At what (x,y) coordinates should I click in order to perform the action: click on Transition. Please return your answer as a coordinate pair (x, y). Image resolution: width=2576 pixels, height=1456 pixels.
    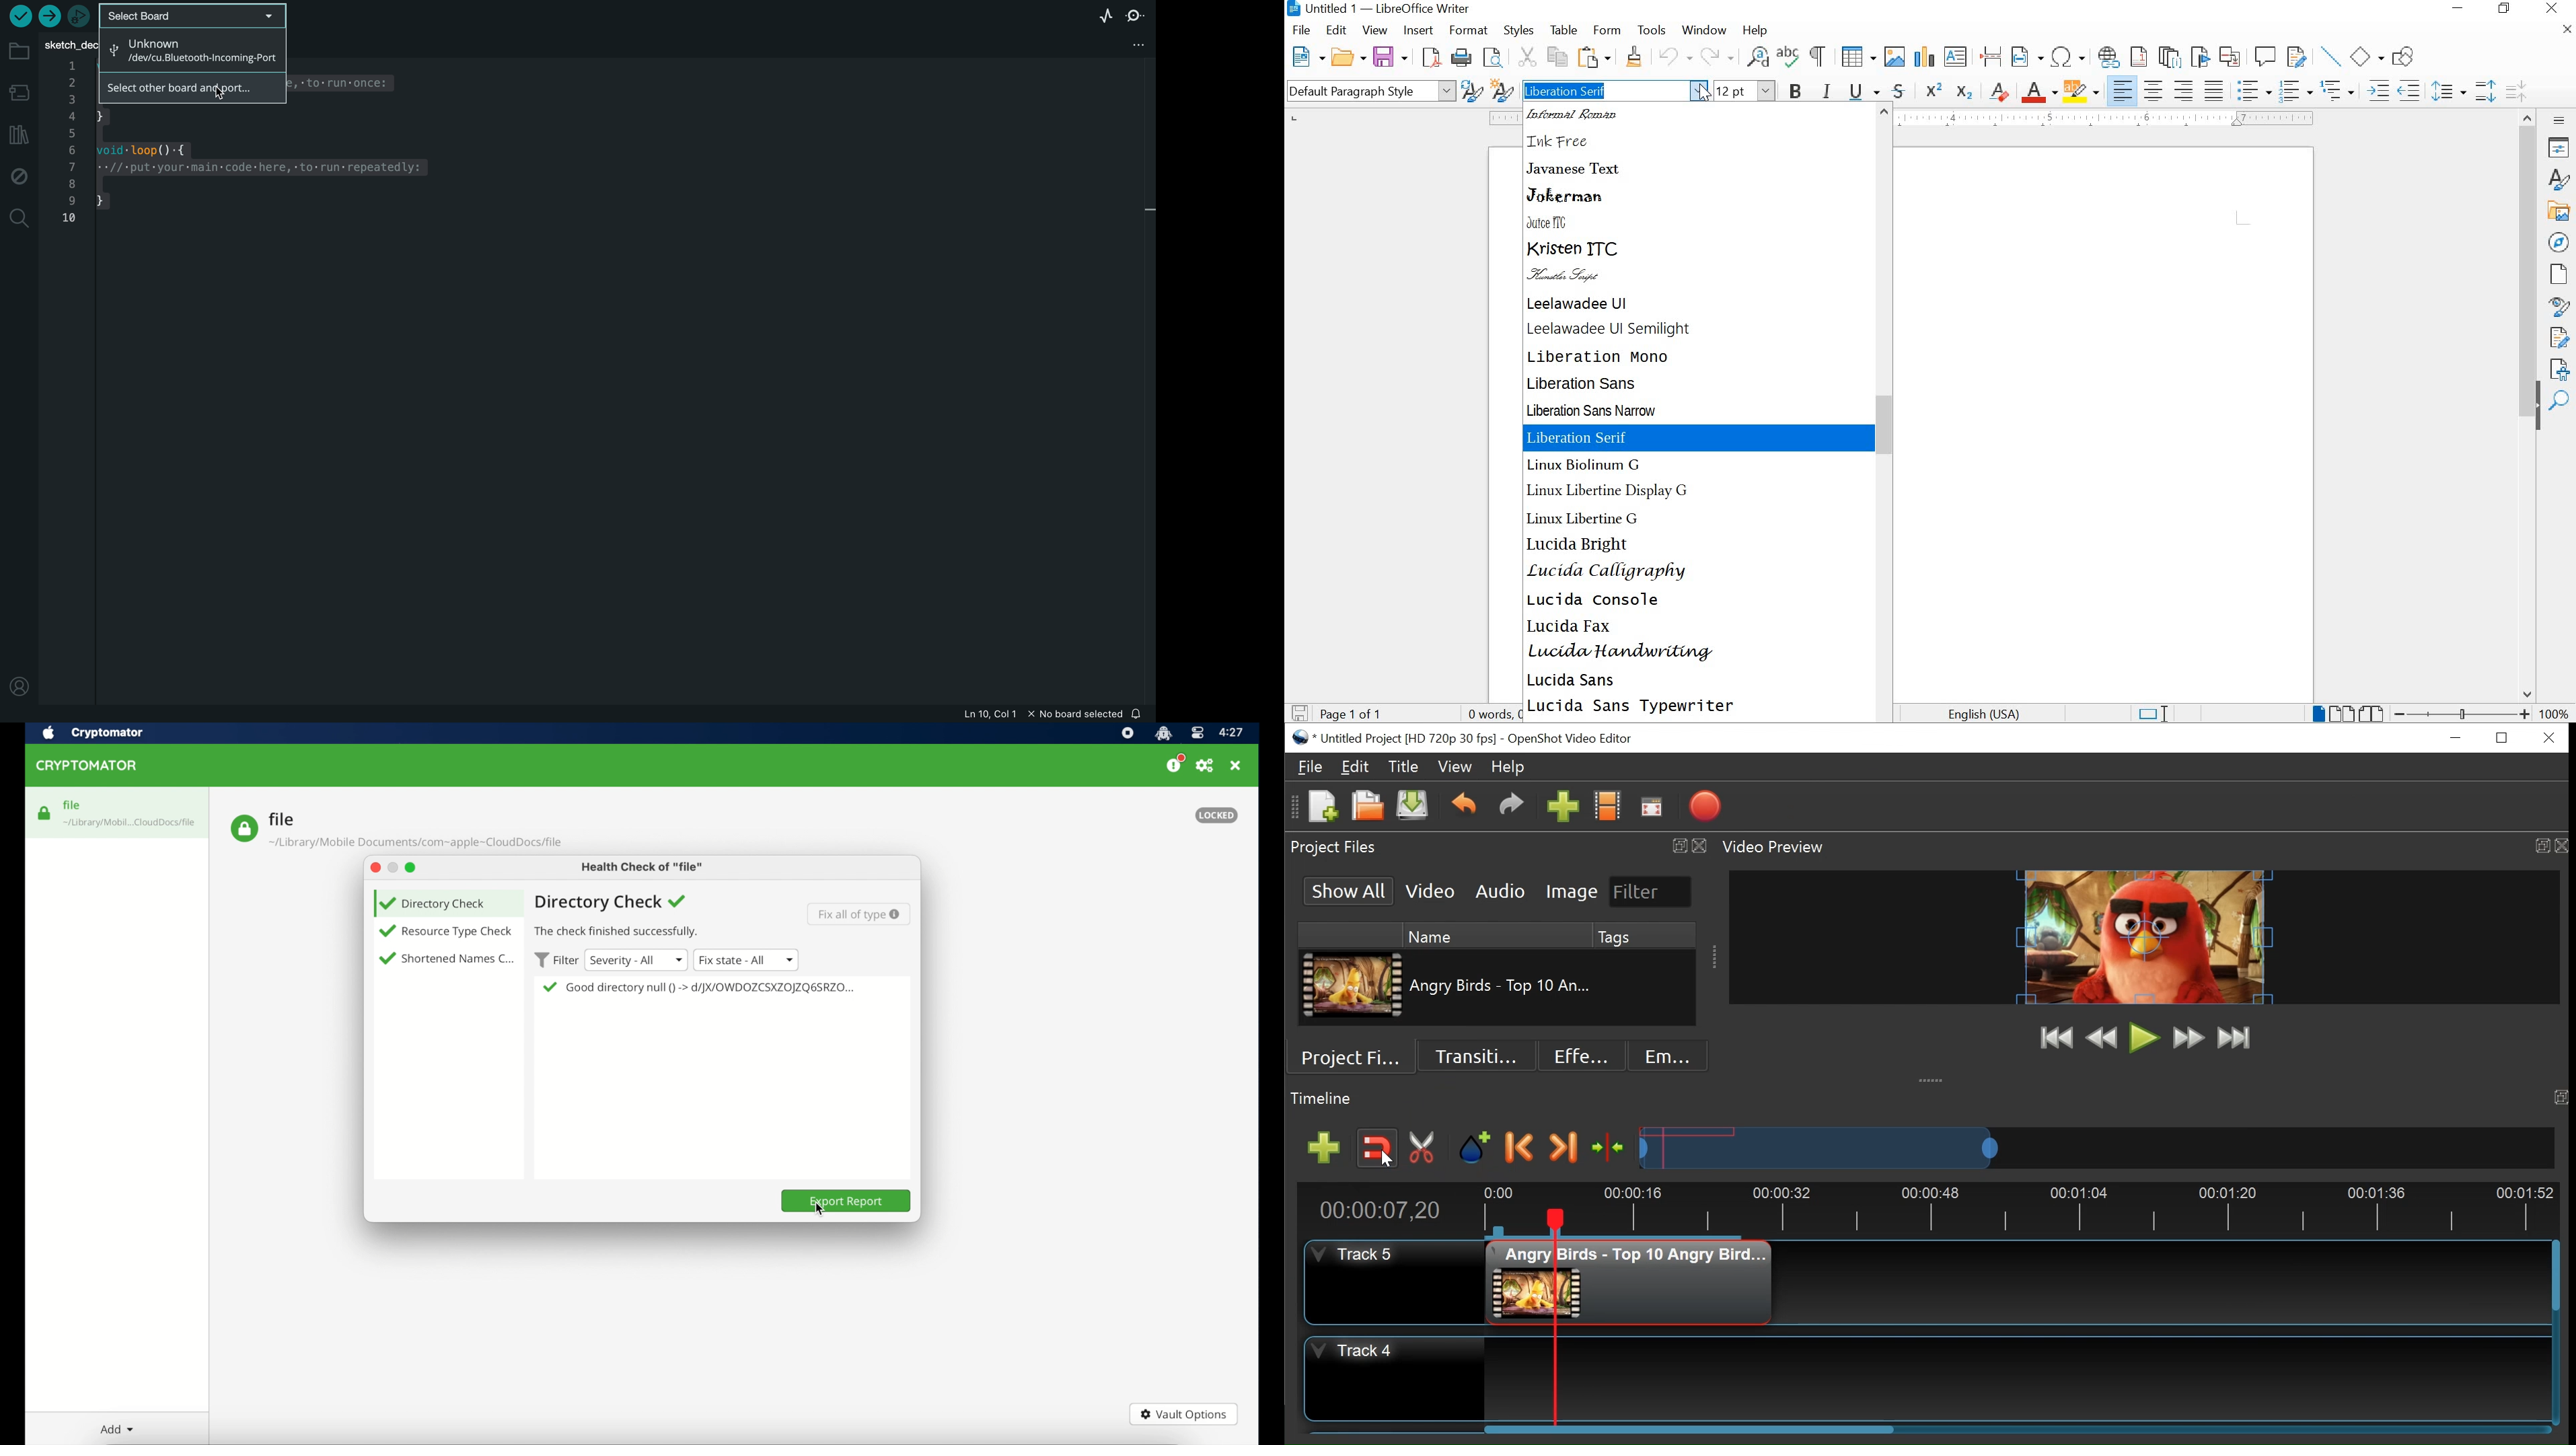
    Looking at the image, I should click on (1479, 1056).